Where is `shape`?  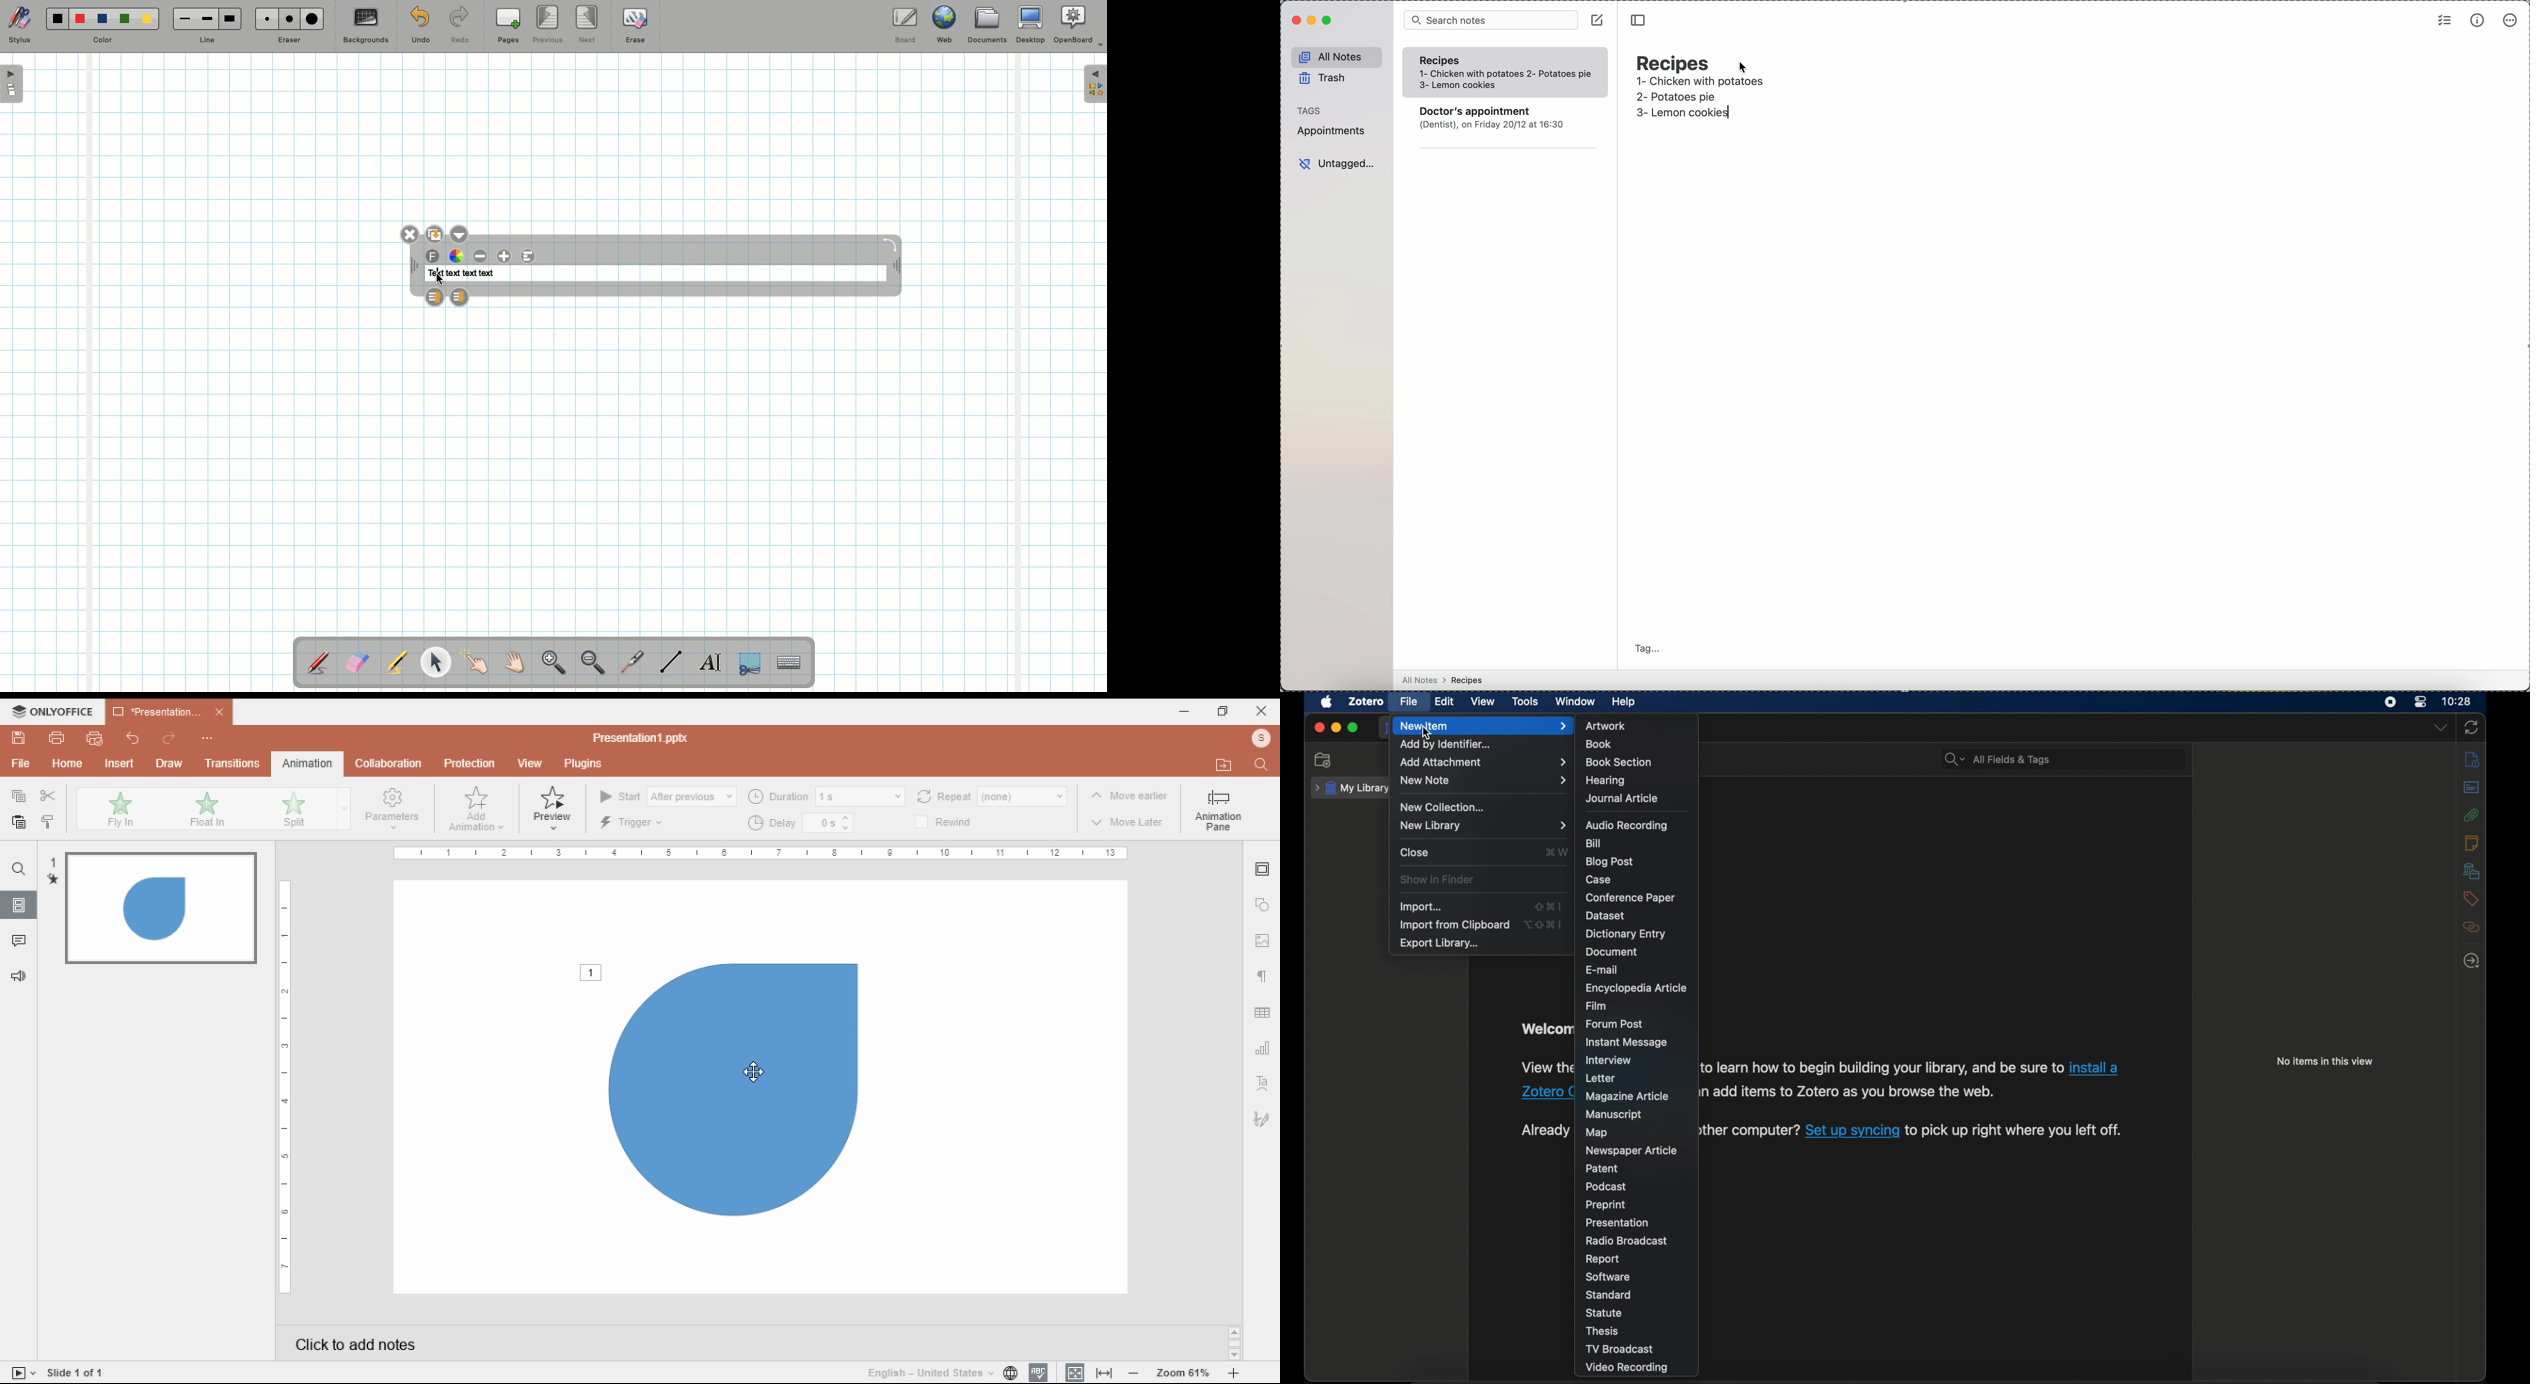 shape is located at coordinates (724, 1091).